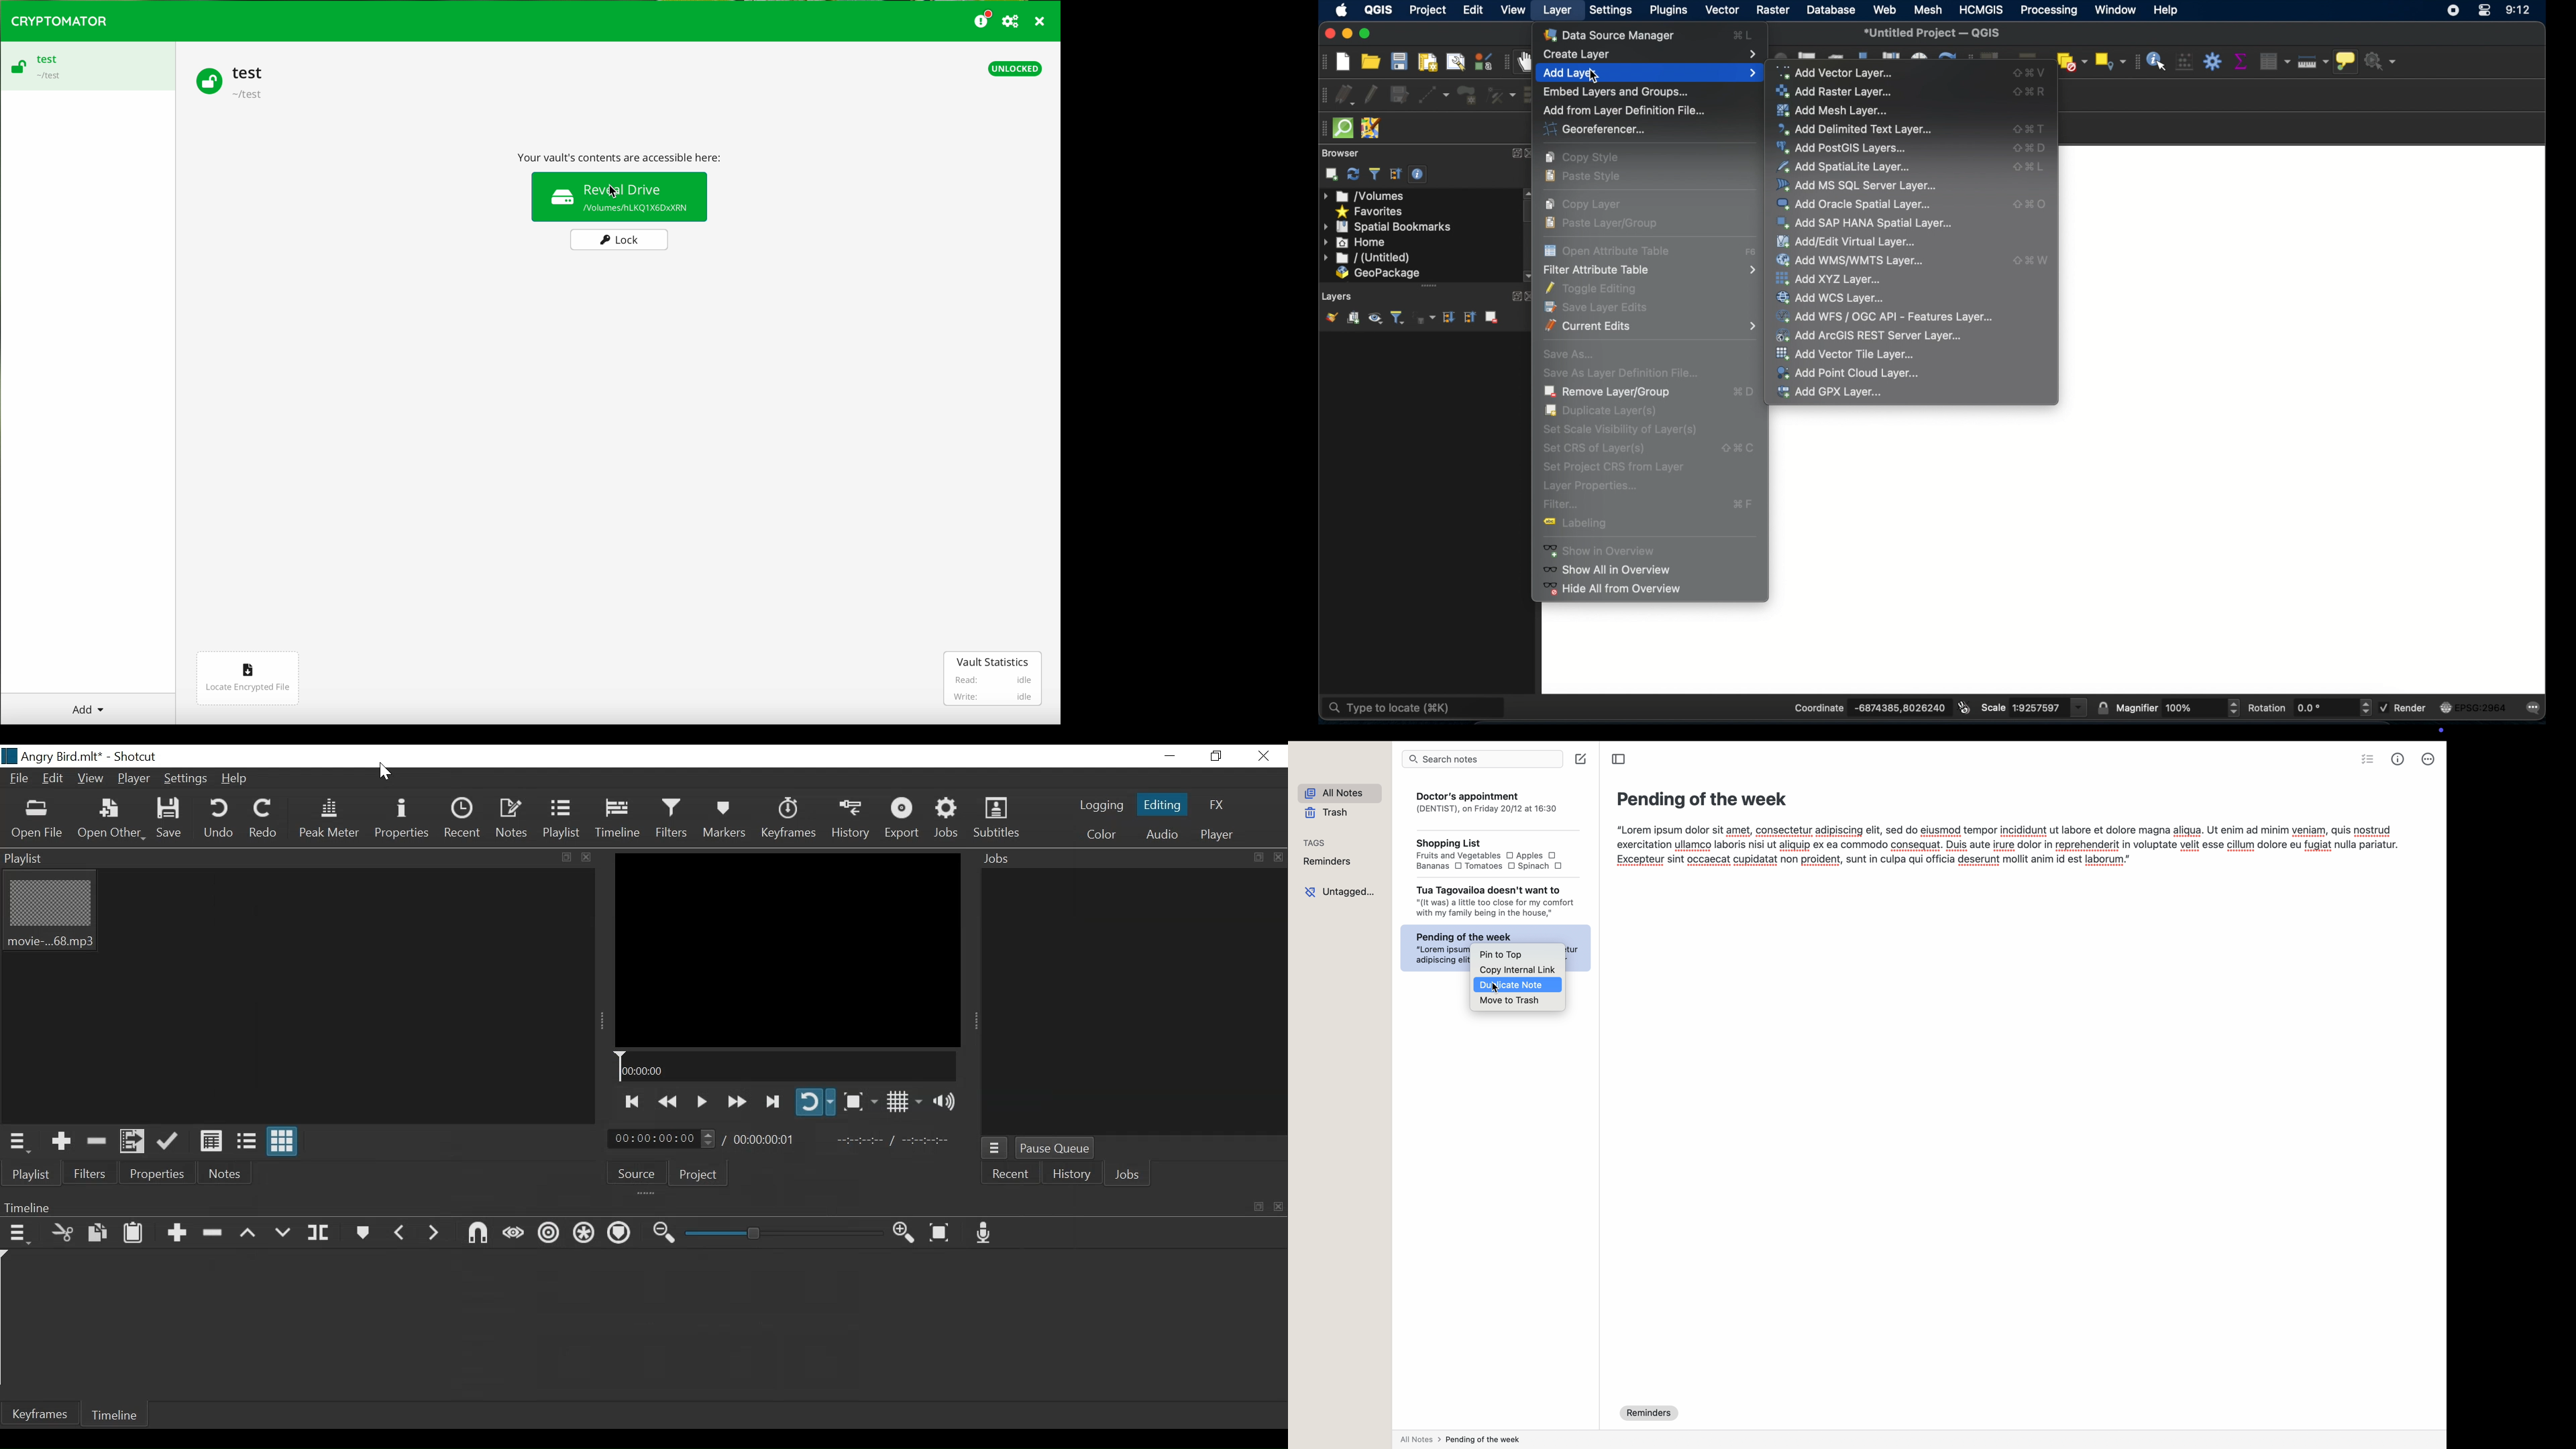  What do you see at coordinates (21, 780) in the screenshot?
I see `File` at bounding box center [21, 780].